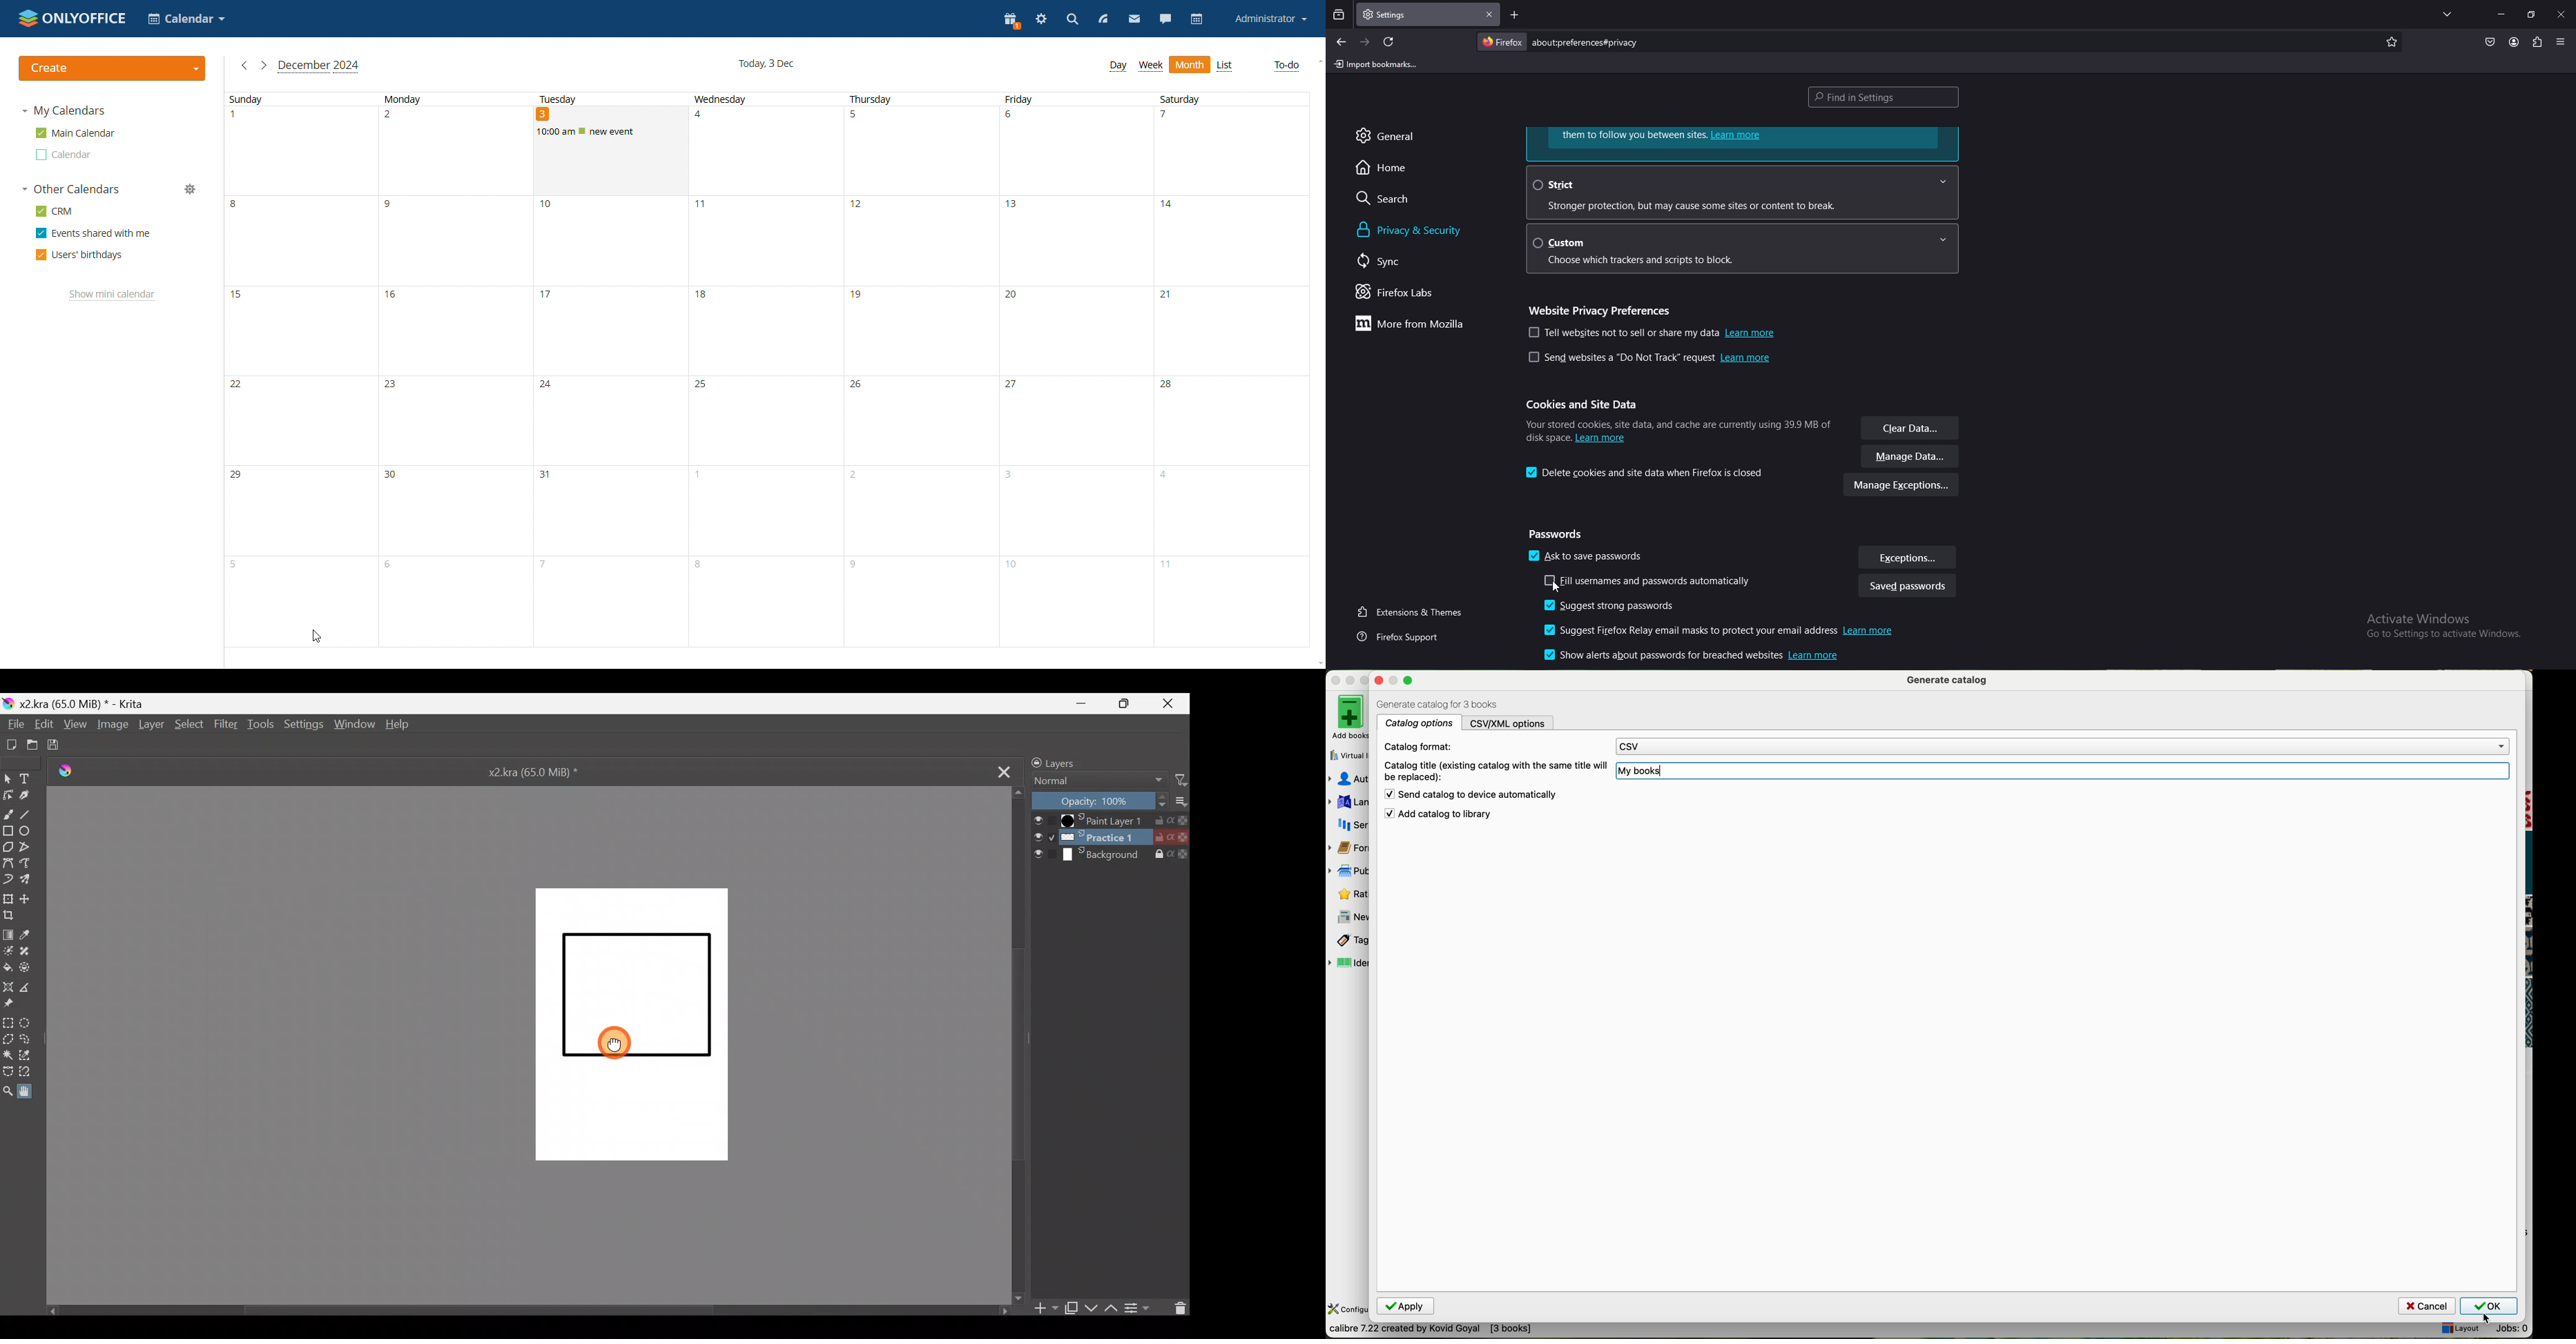 The height and width of the screenshot is (1344, 2576). I want to click on Zoom tool, so click(9, 1091).